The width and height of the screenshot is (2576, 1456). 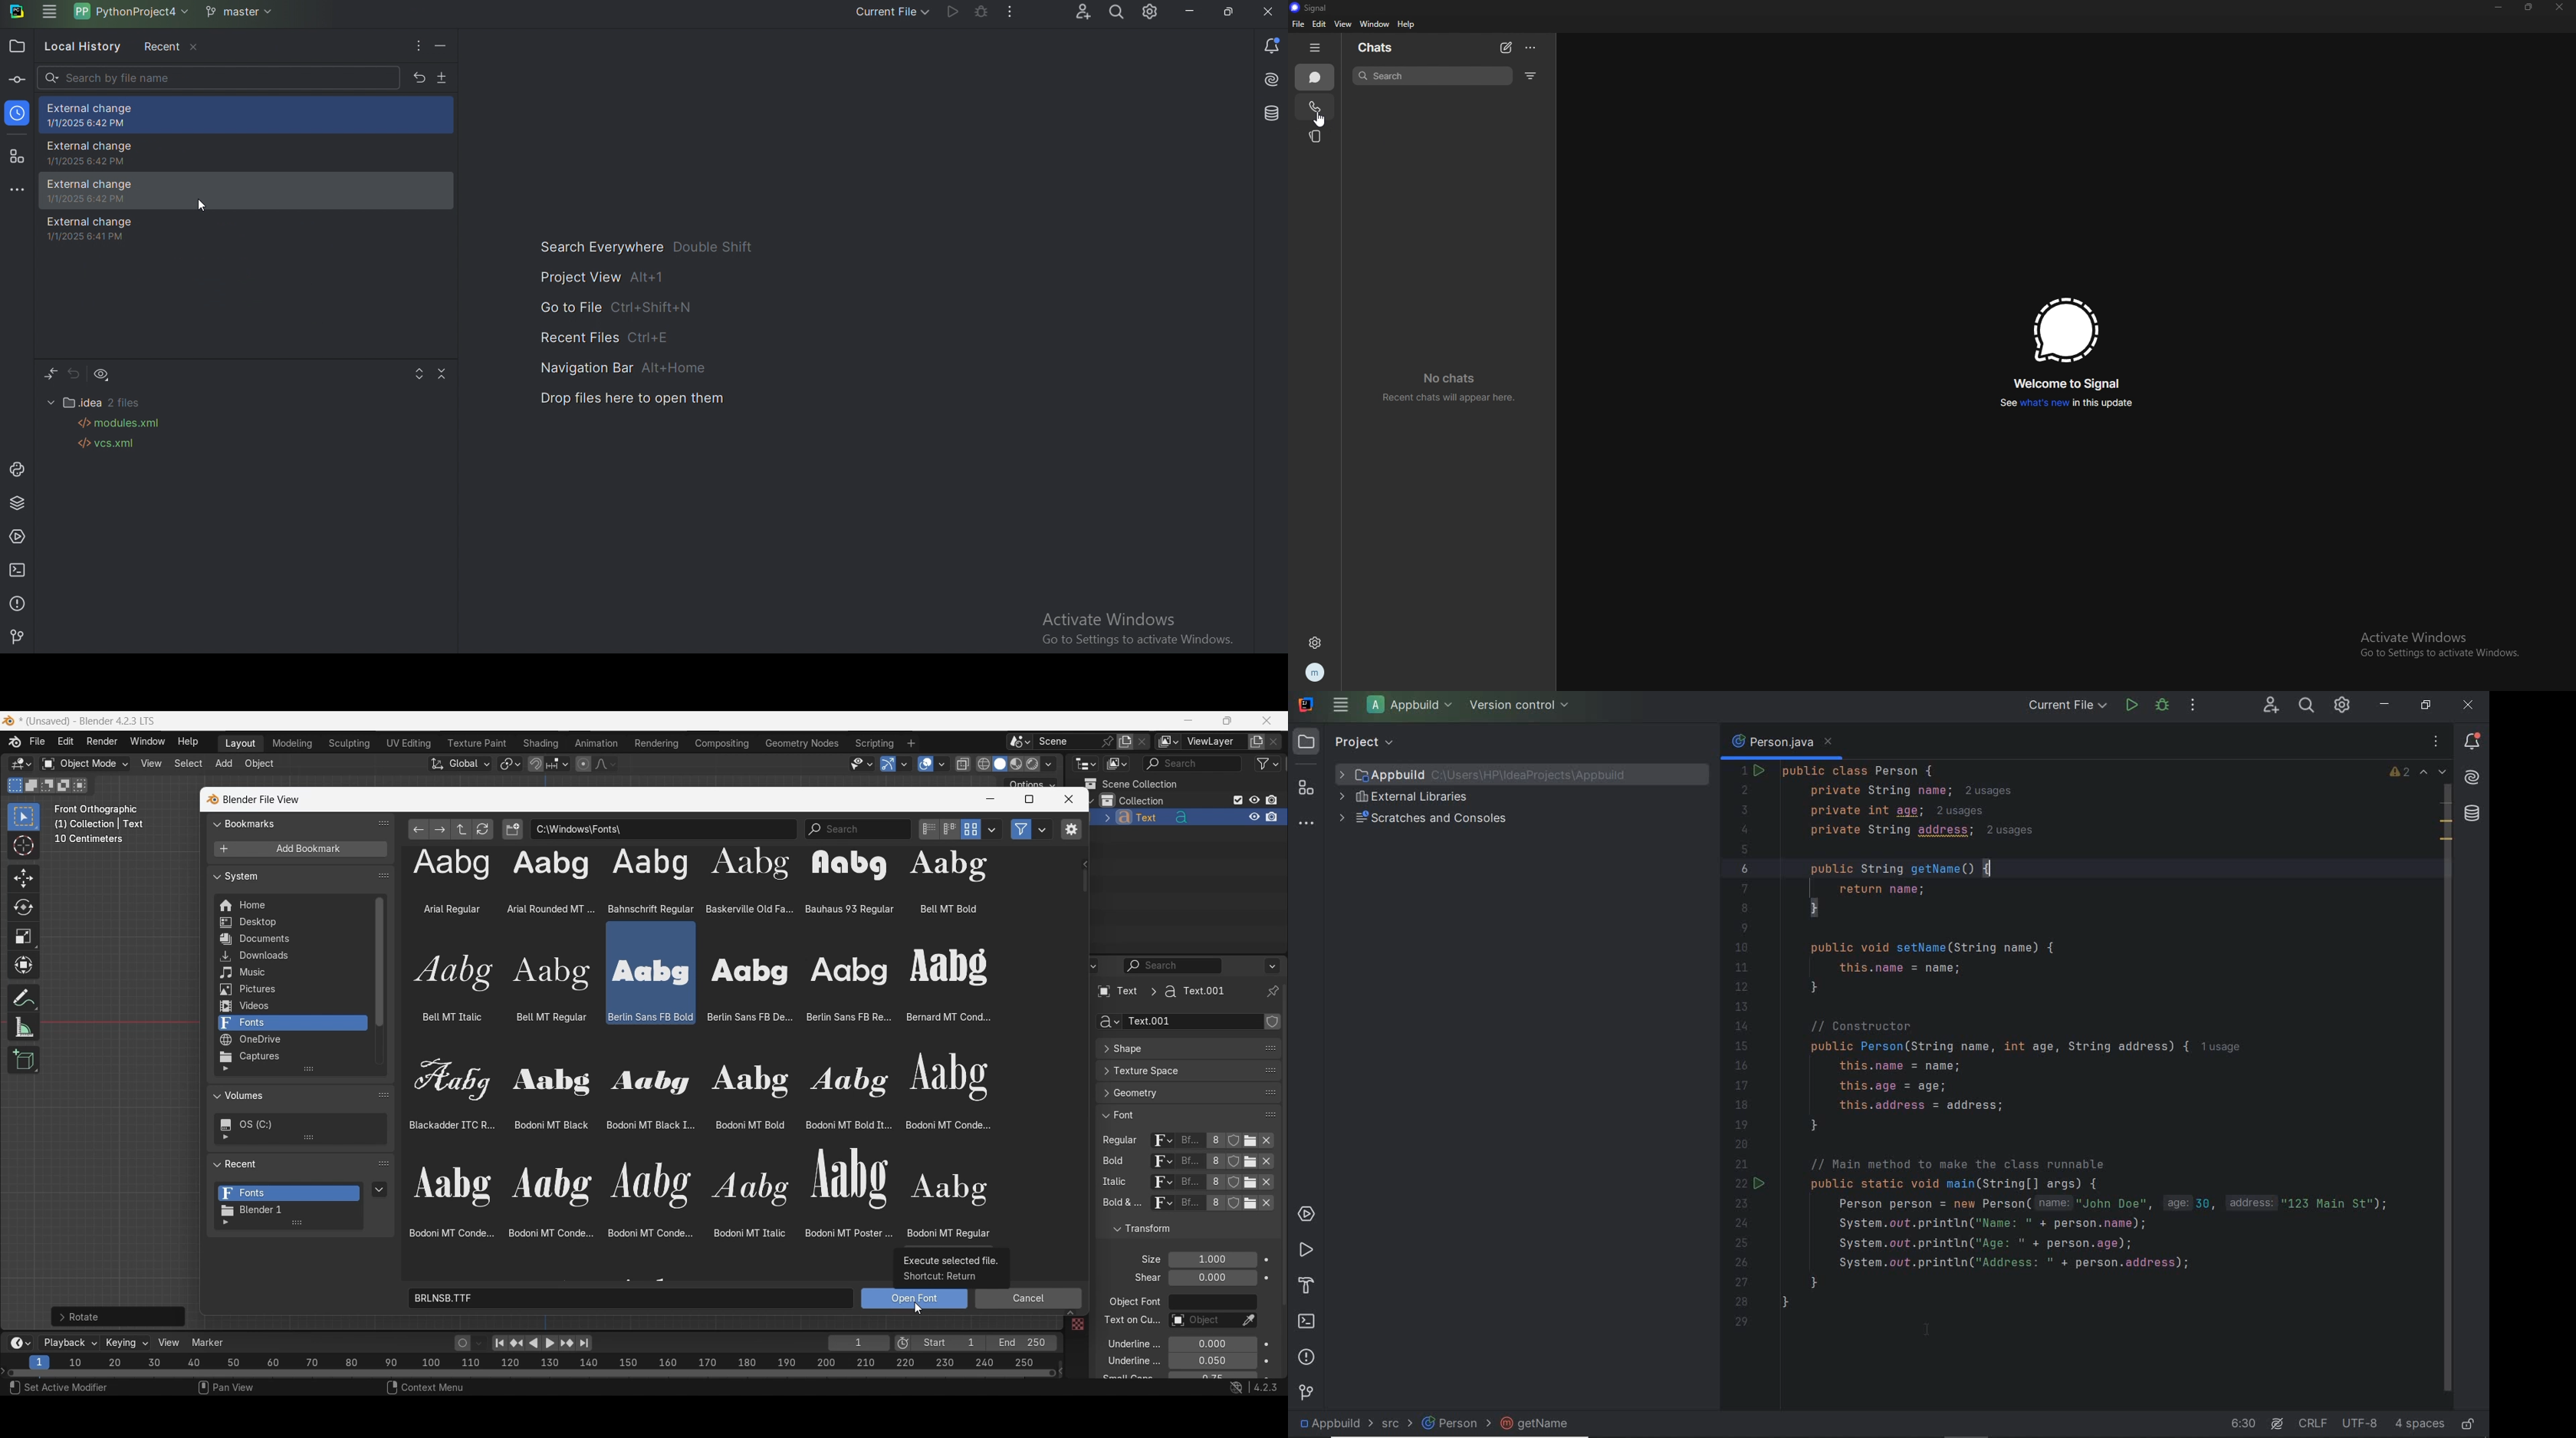 I want to click on Toggle region, so click(x=1071, y=829).